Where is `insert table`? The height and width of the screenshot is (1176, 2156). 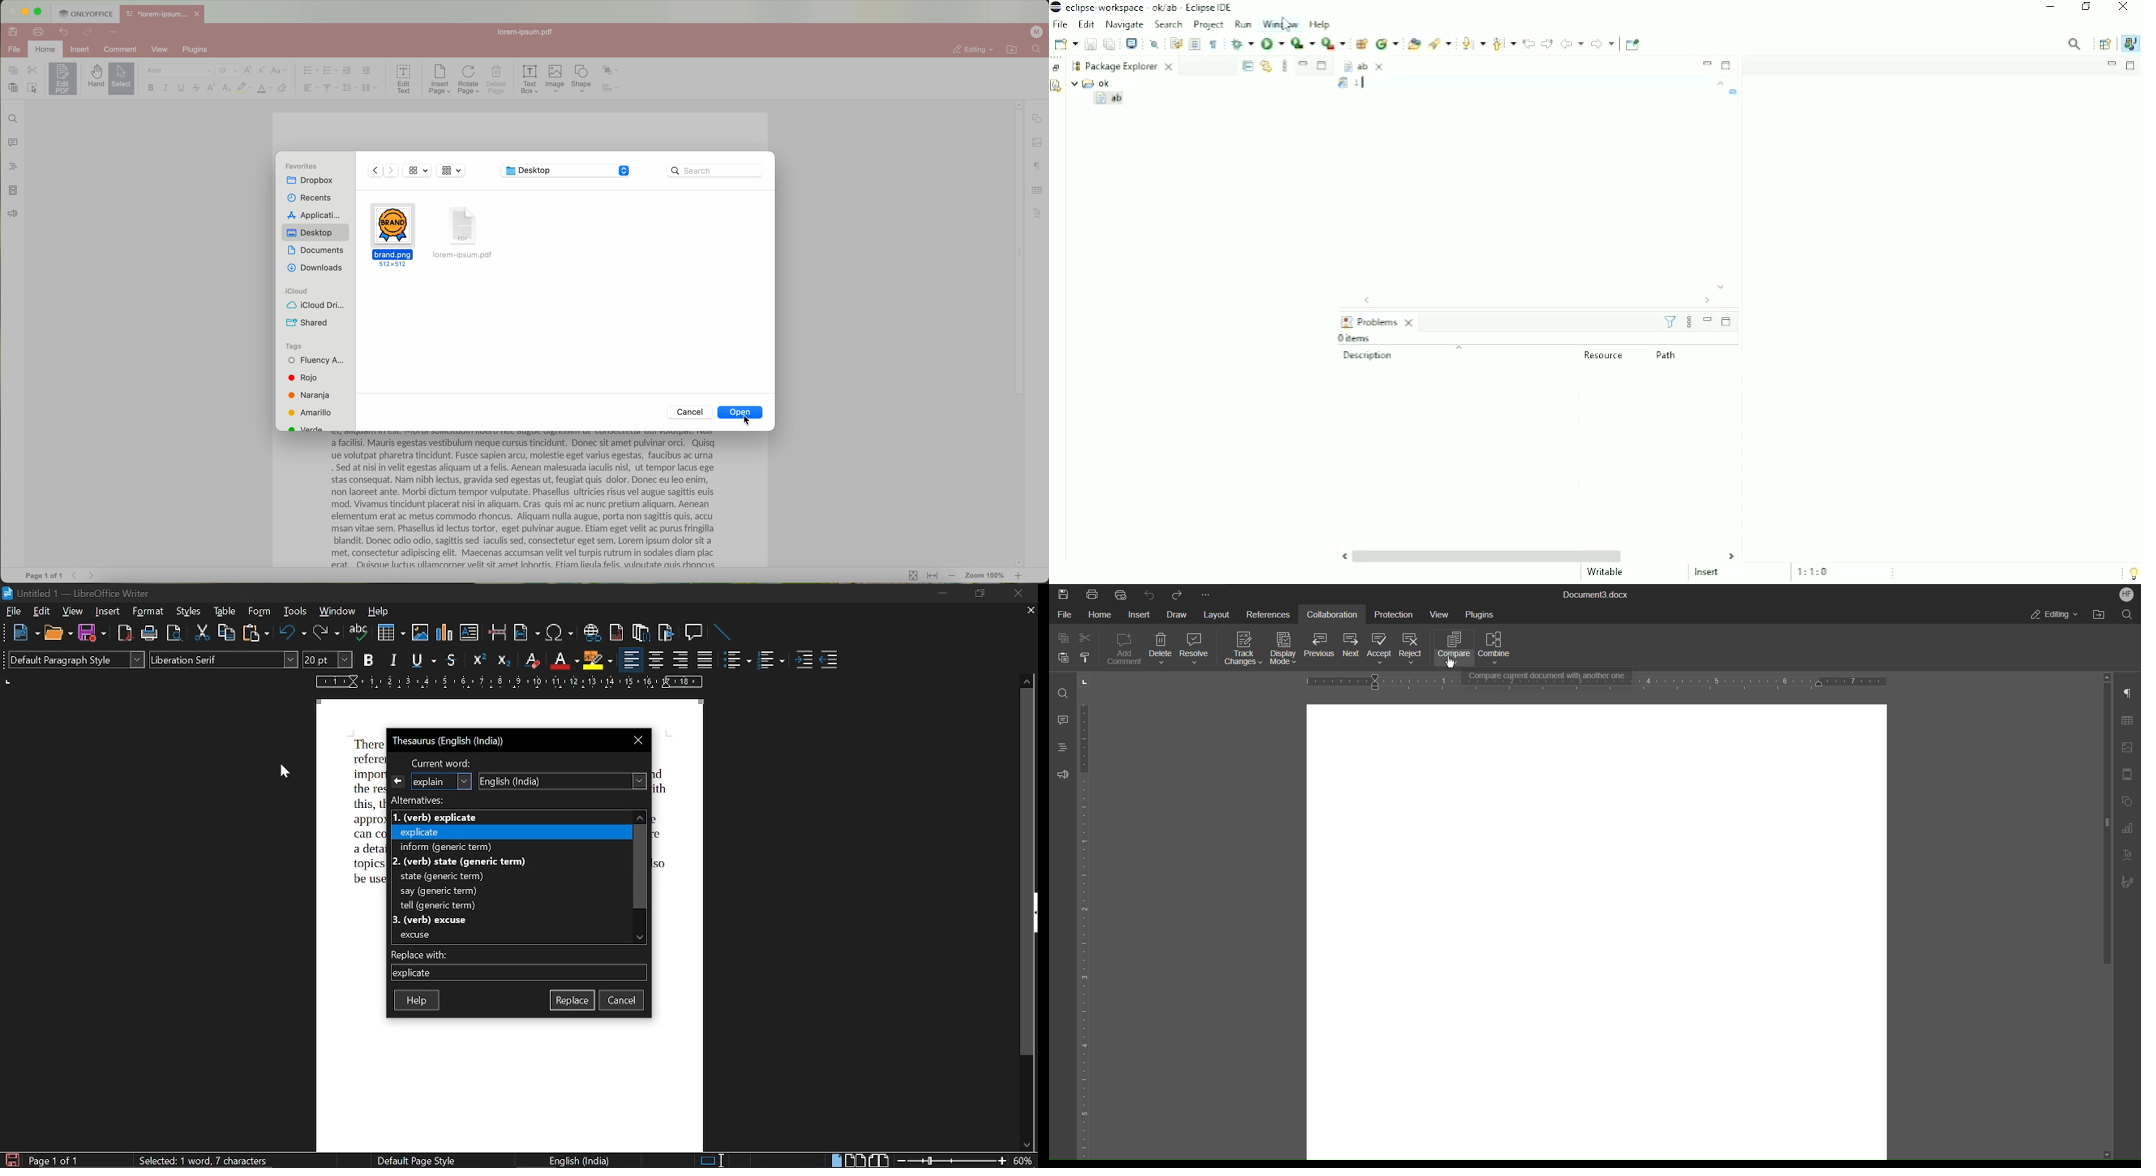 insert table is located at coordinates (391, 633).